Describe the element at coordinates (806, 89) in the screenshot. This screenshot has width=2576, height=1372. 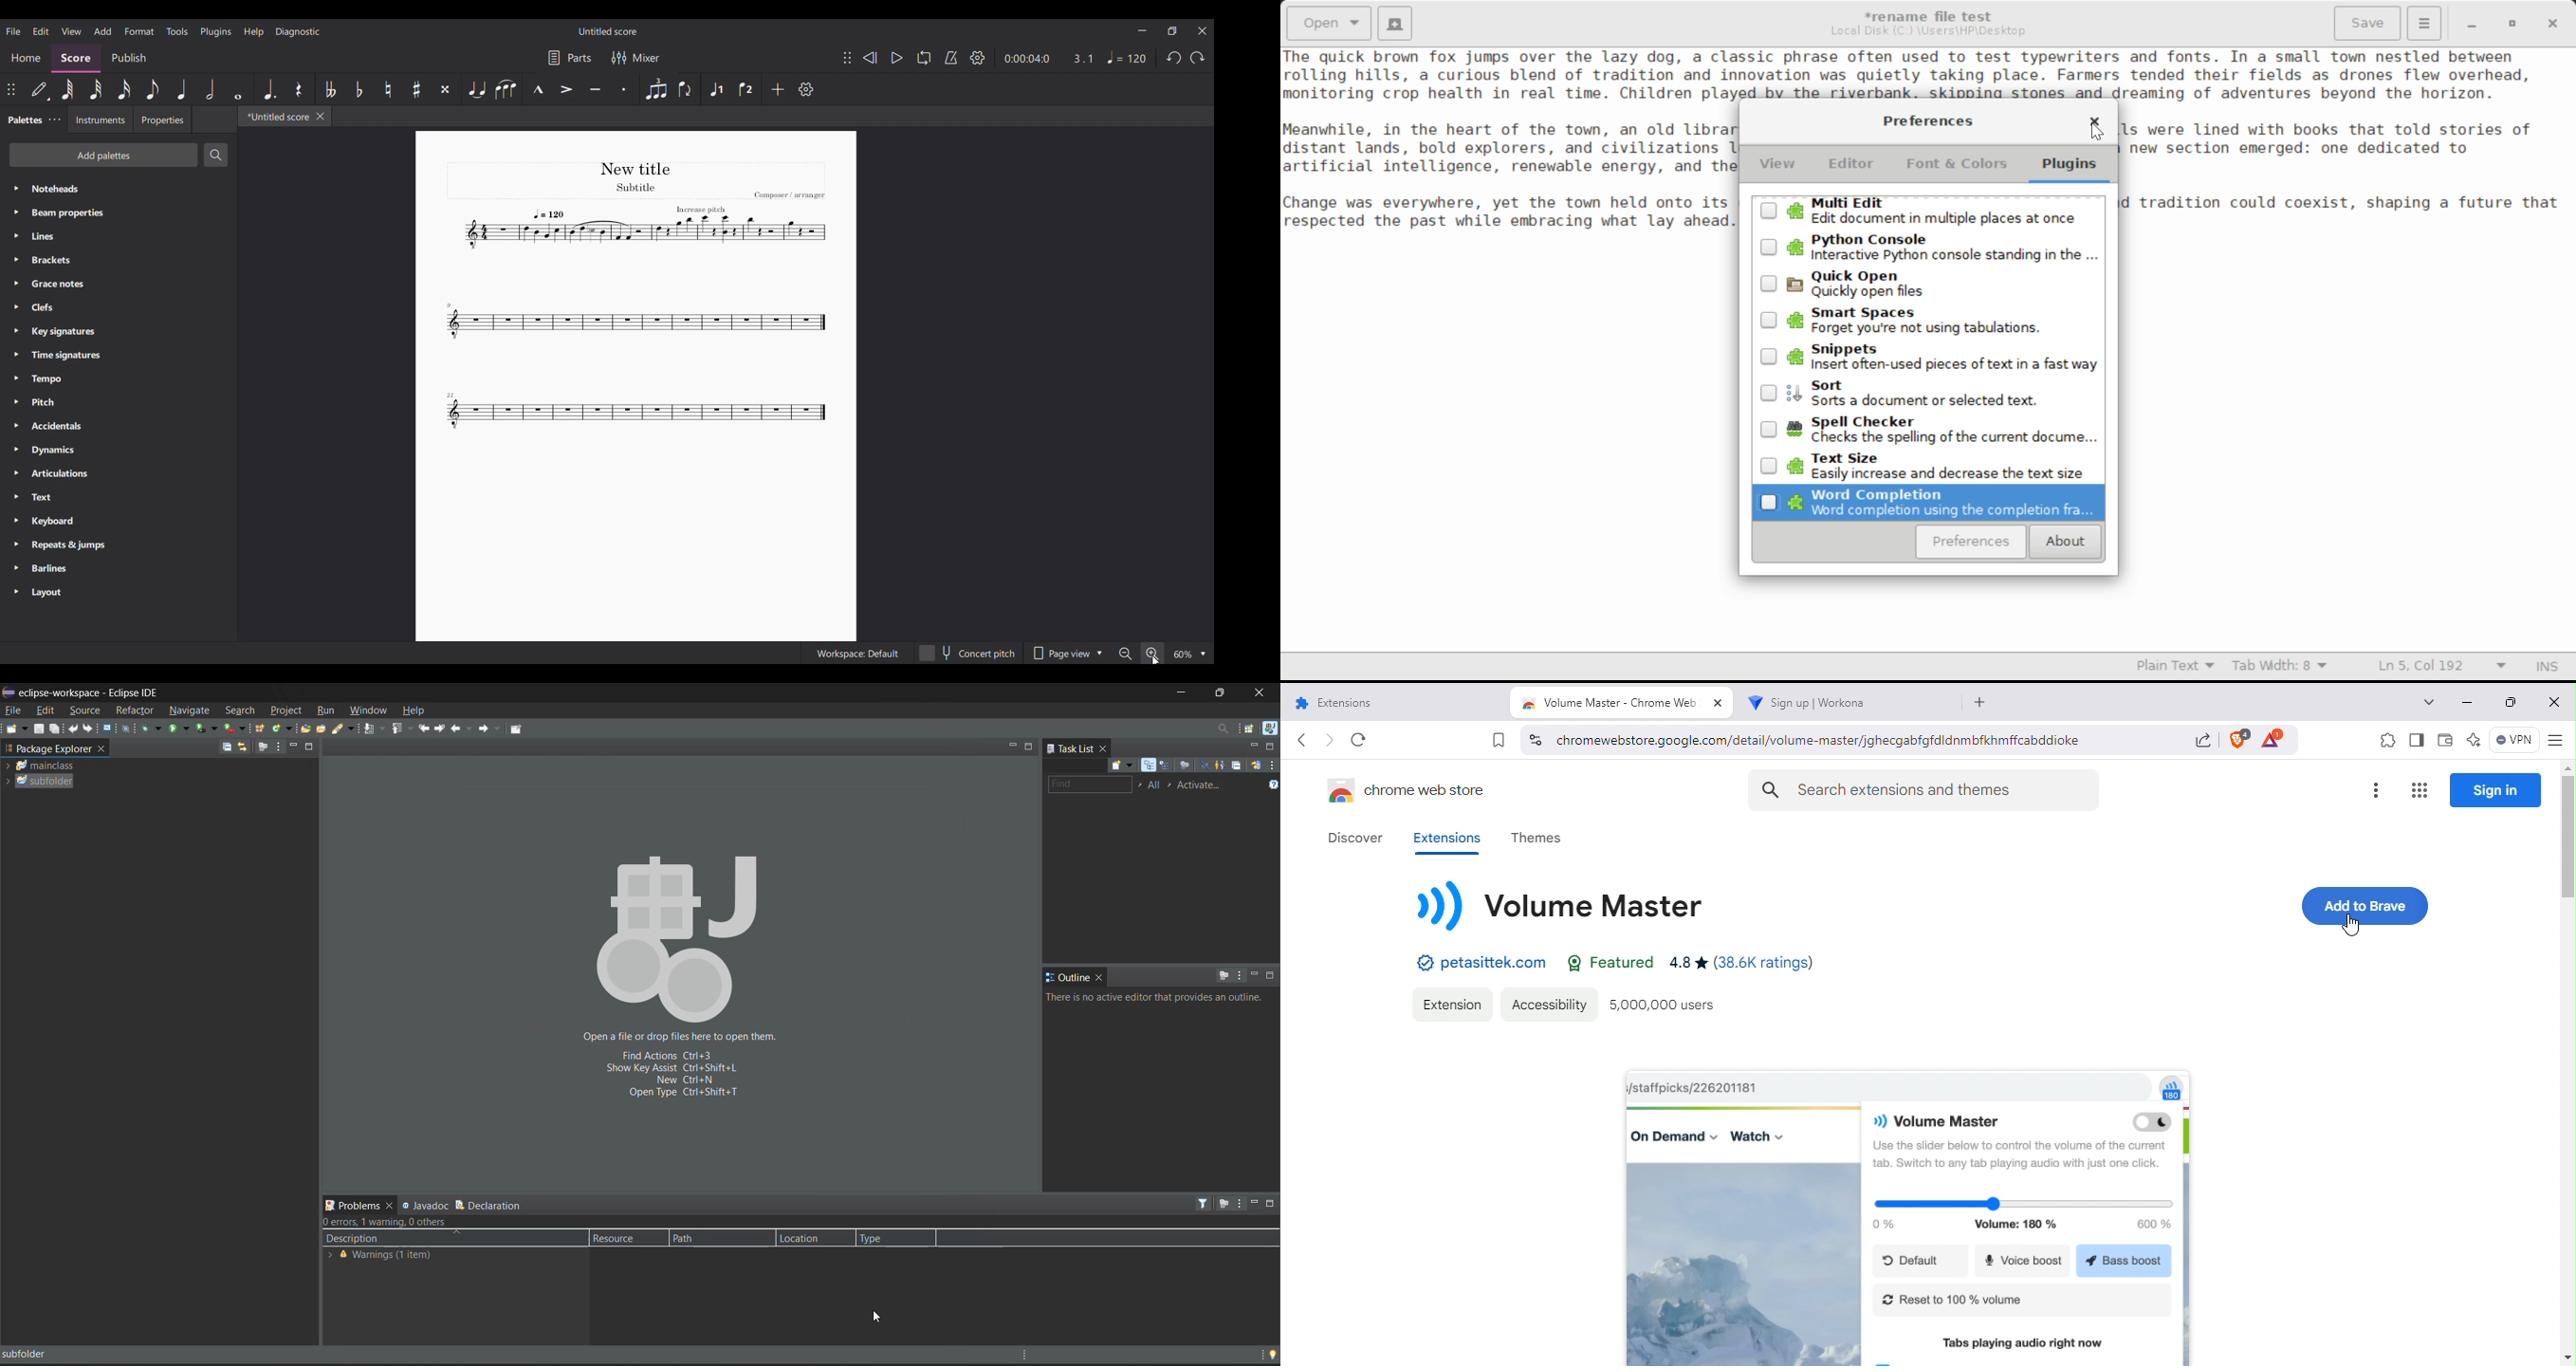
I see `Settings` at that location.